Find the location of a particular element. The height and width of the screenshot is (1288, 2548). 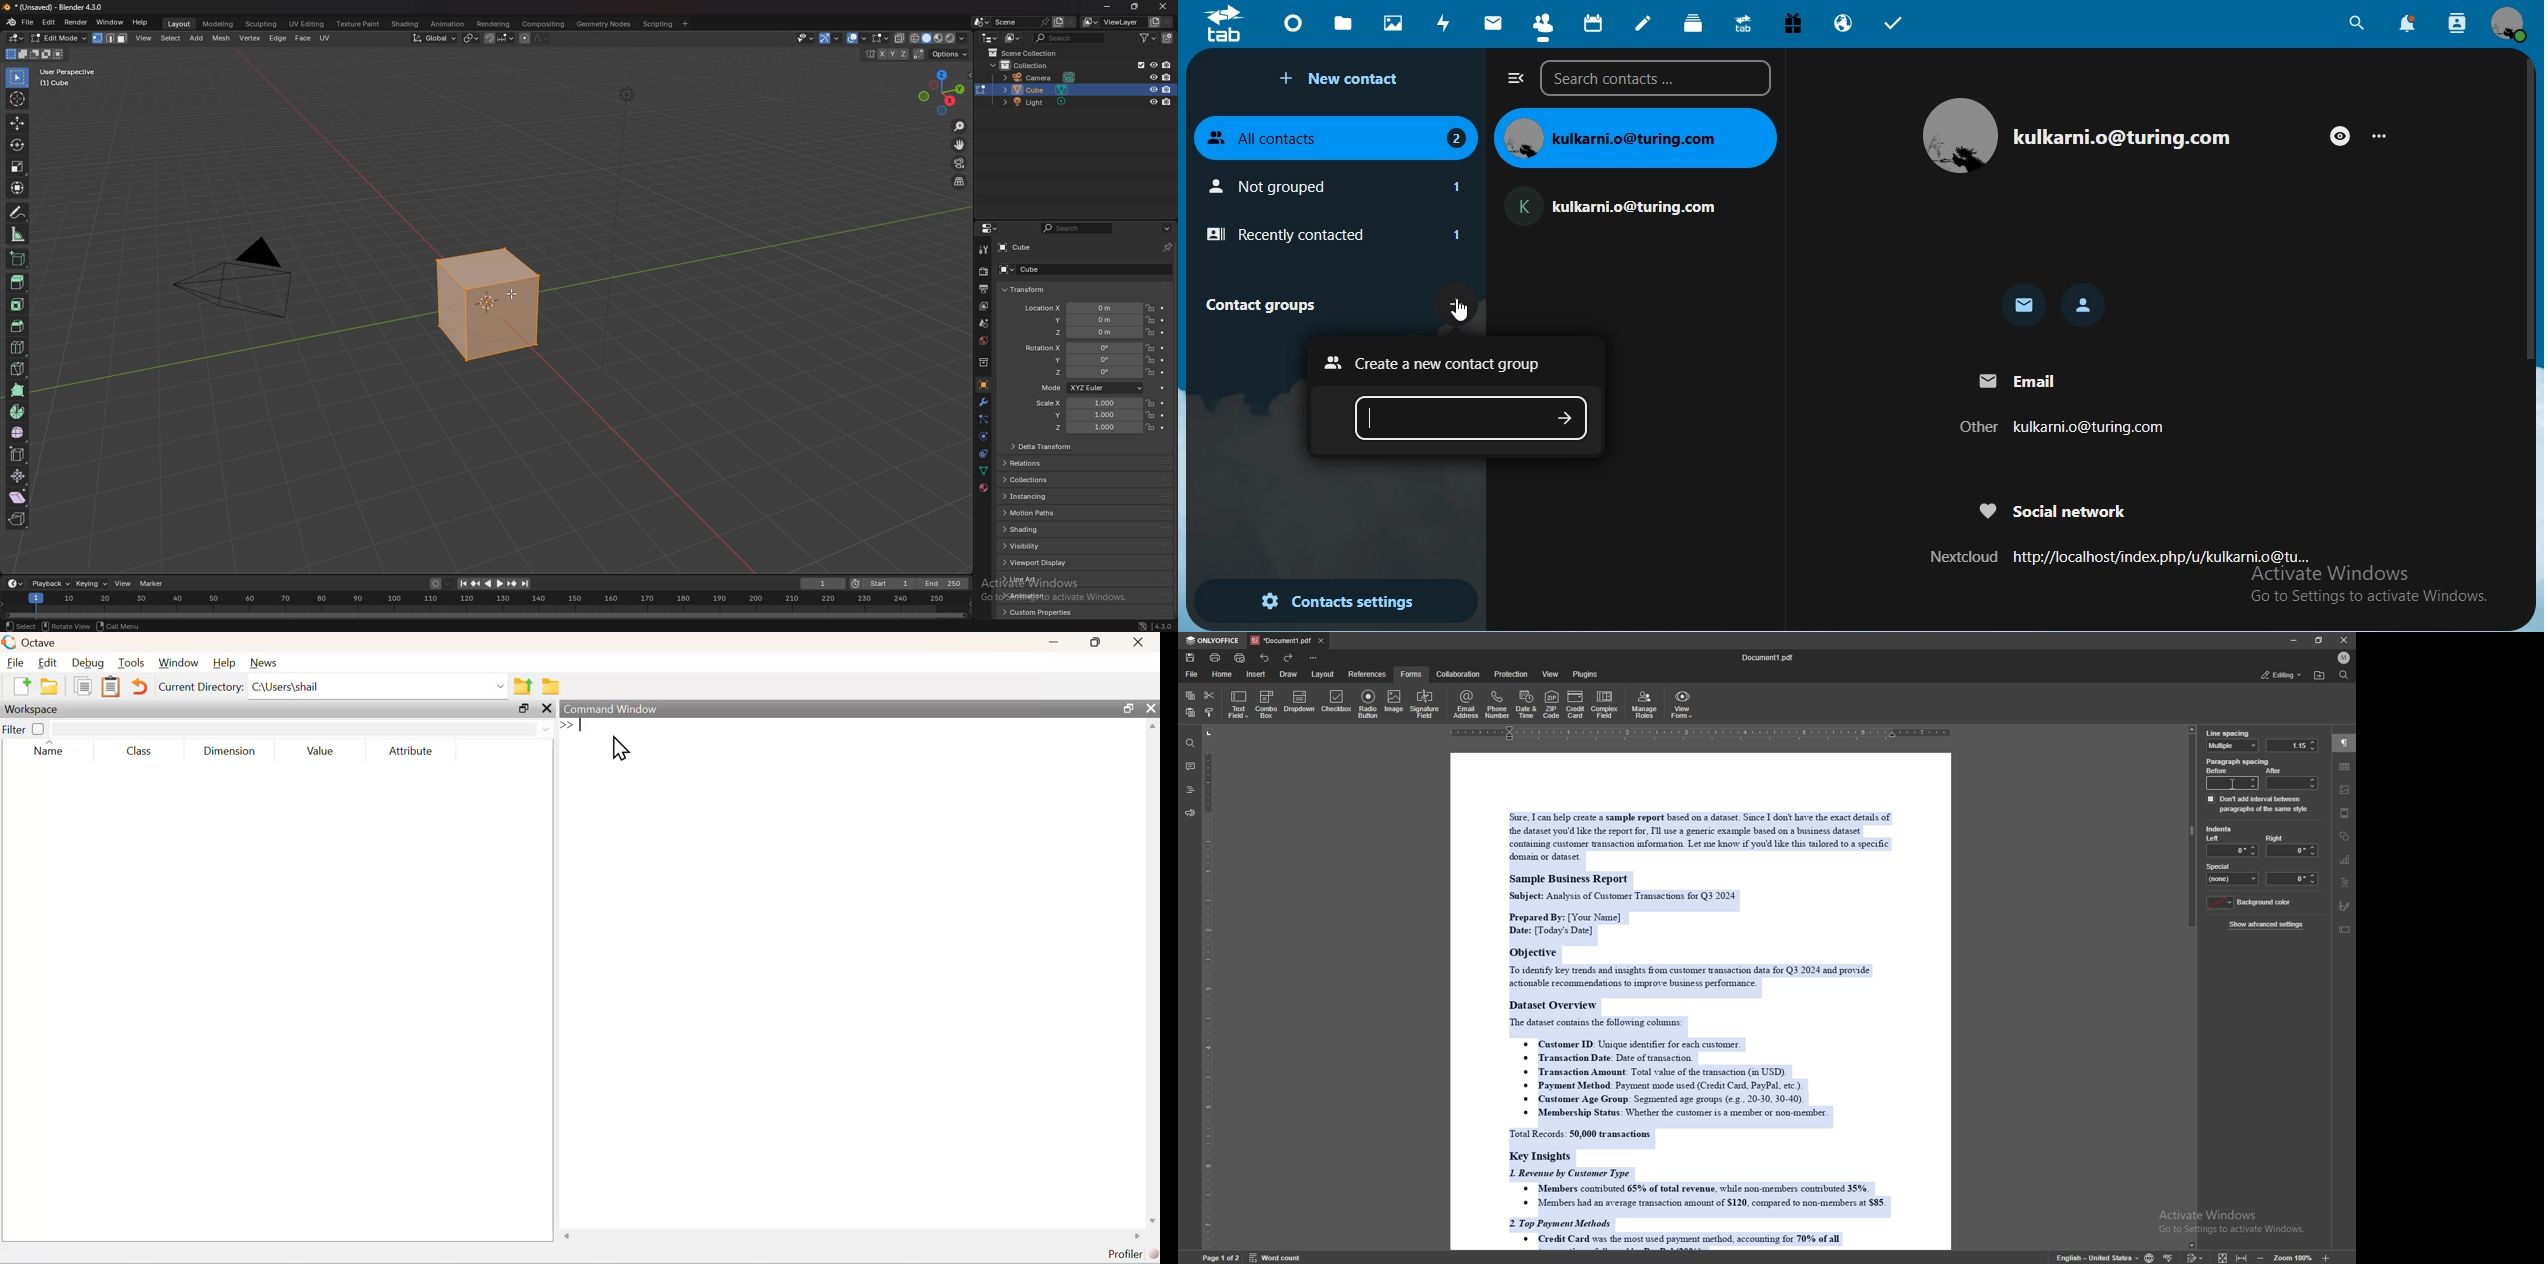

signature field is located at coordinates (2345, 906).